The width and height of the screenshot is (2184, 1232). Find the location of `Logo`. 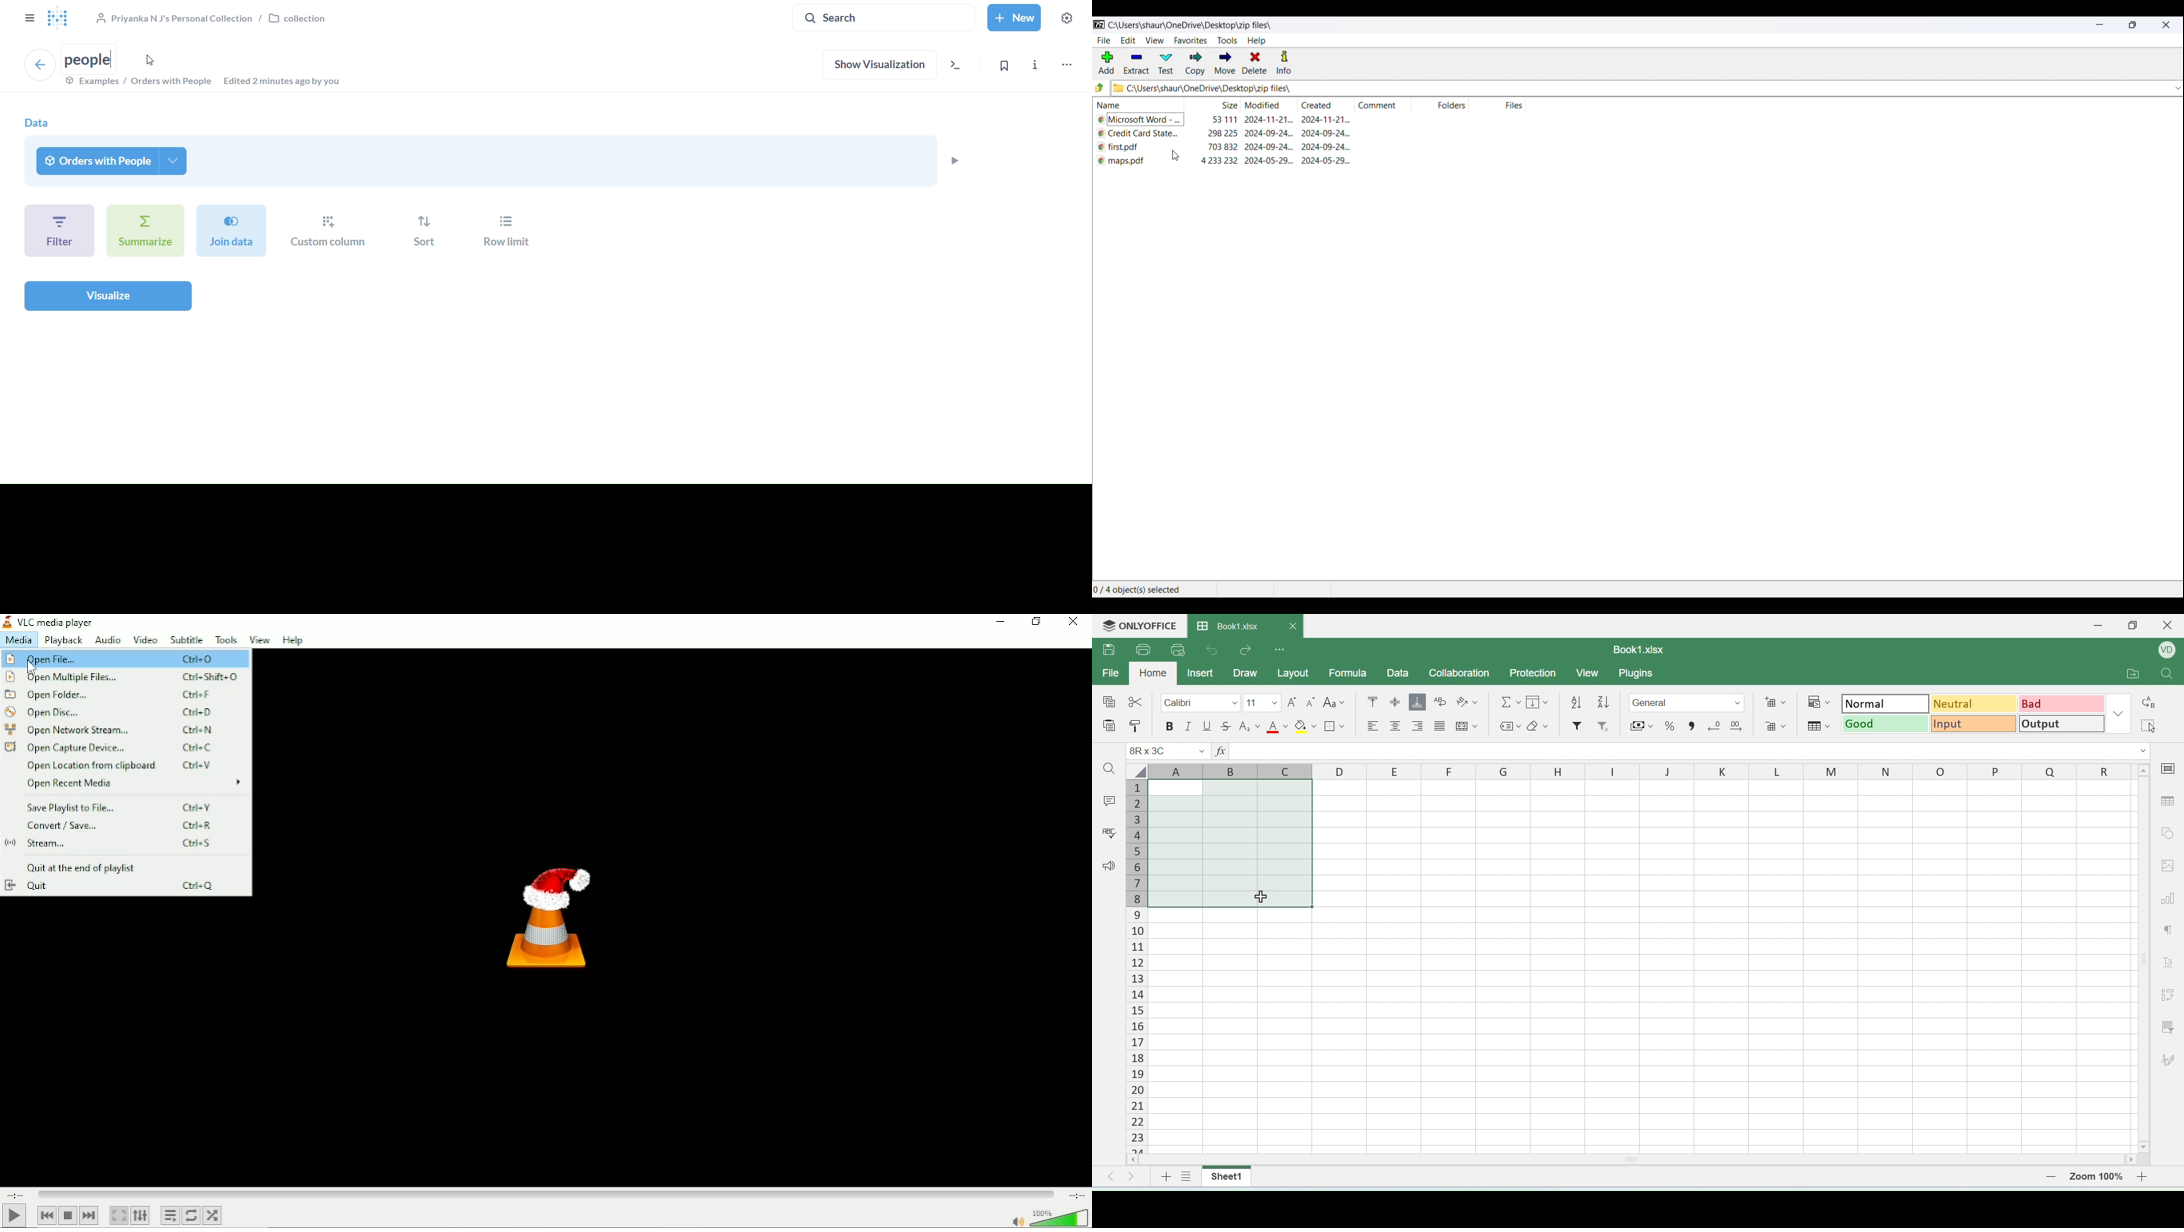

Logo is located at coordinates (553, 914).